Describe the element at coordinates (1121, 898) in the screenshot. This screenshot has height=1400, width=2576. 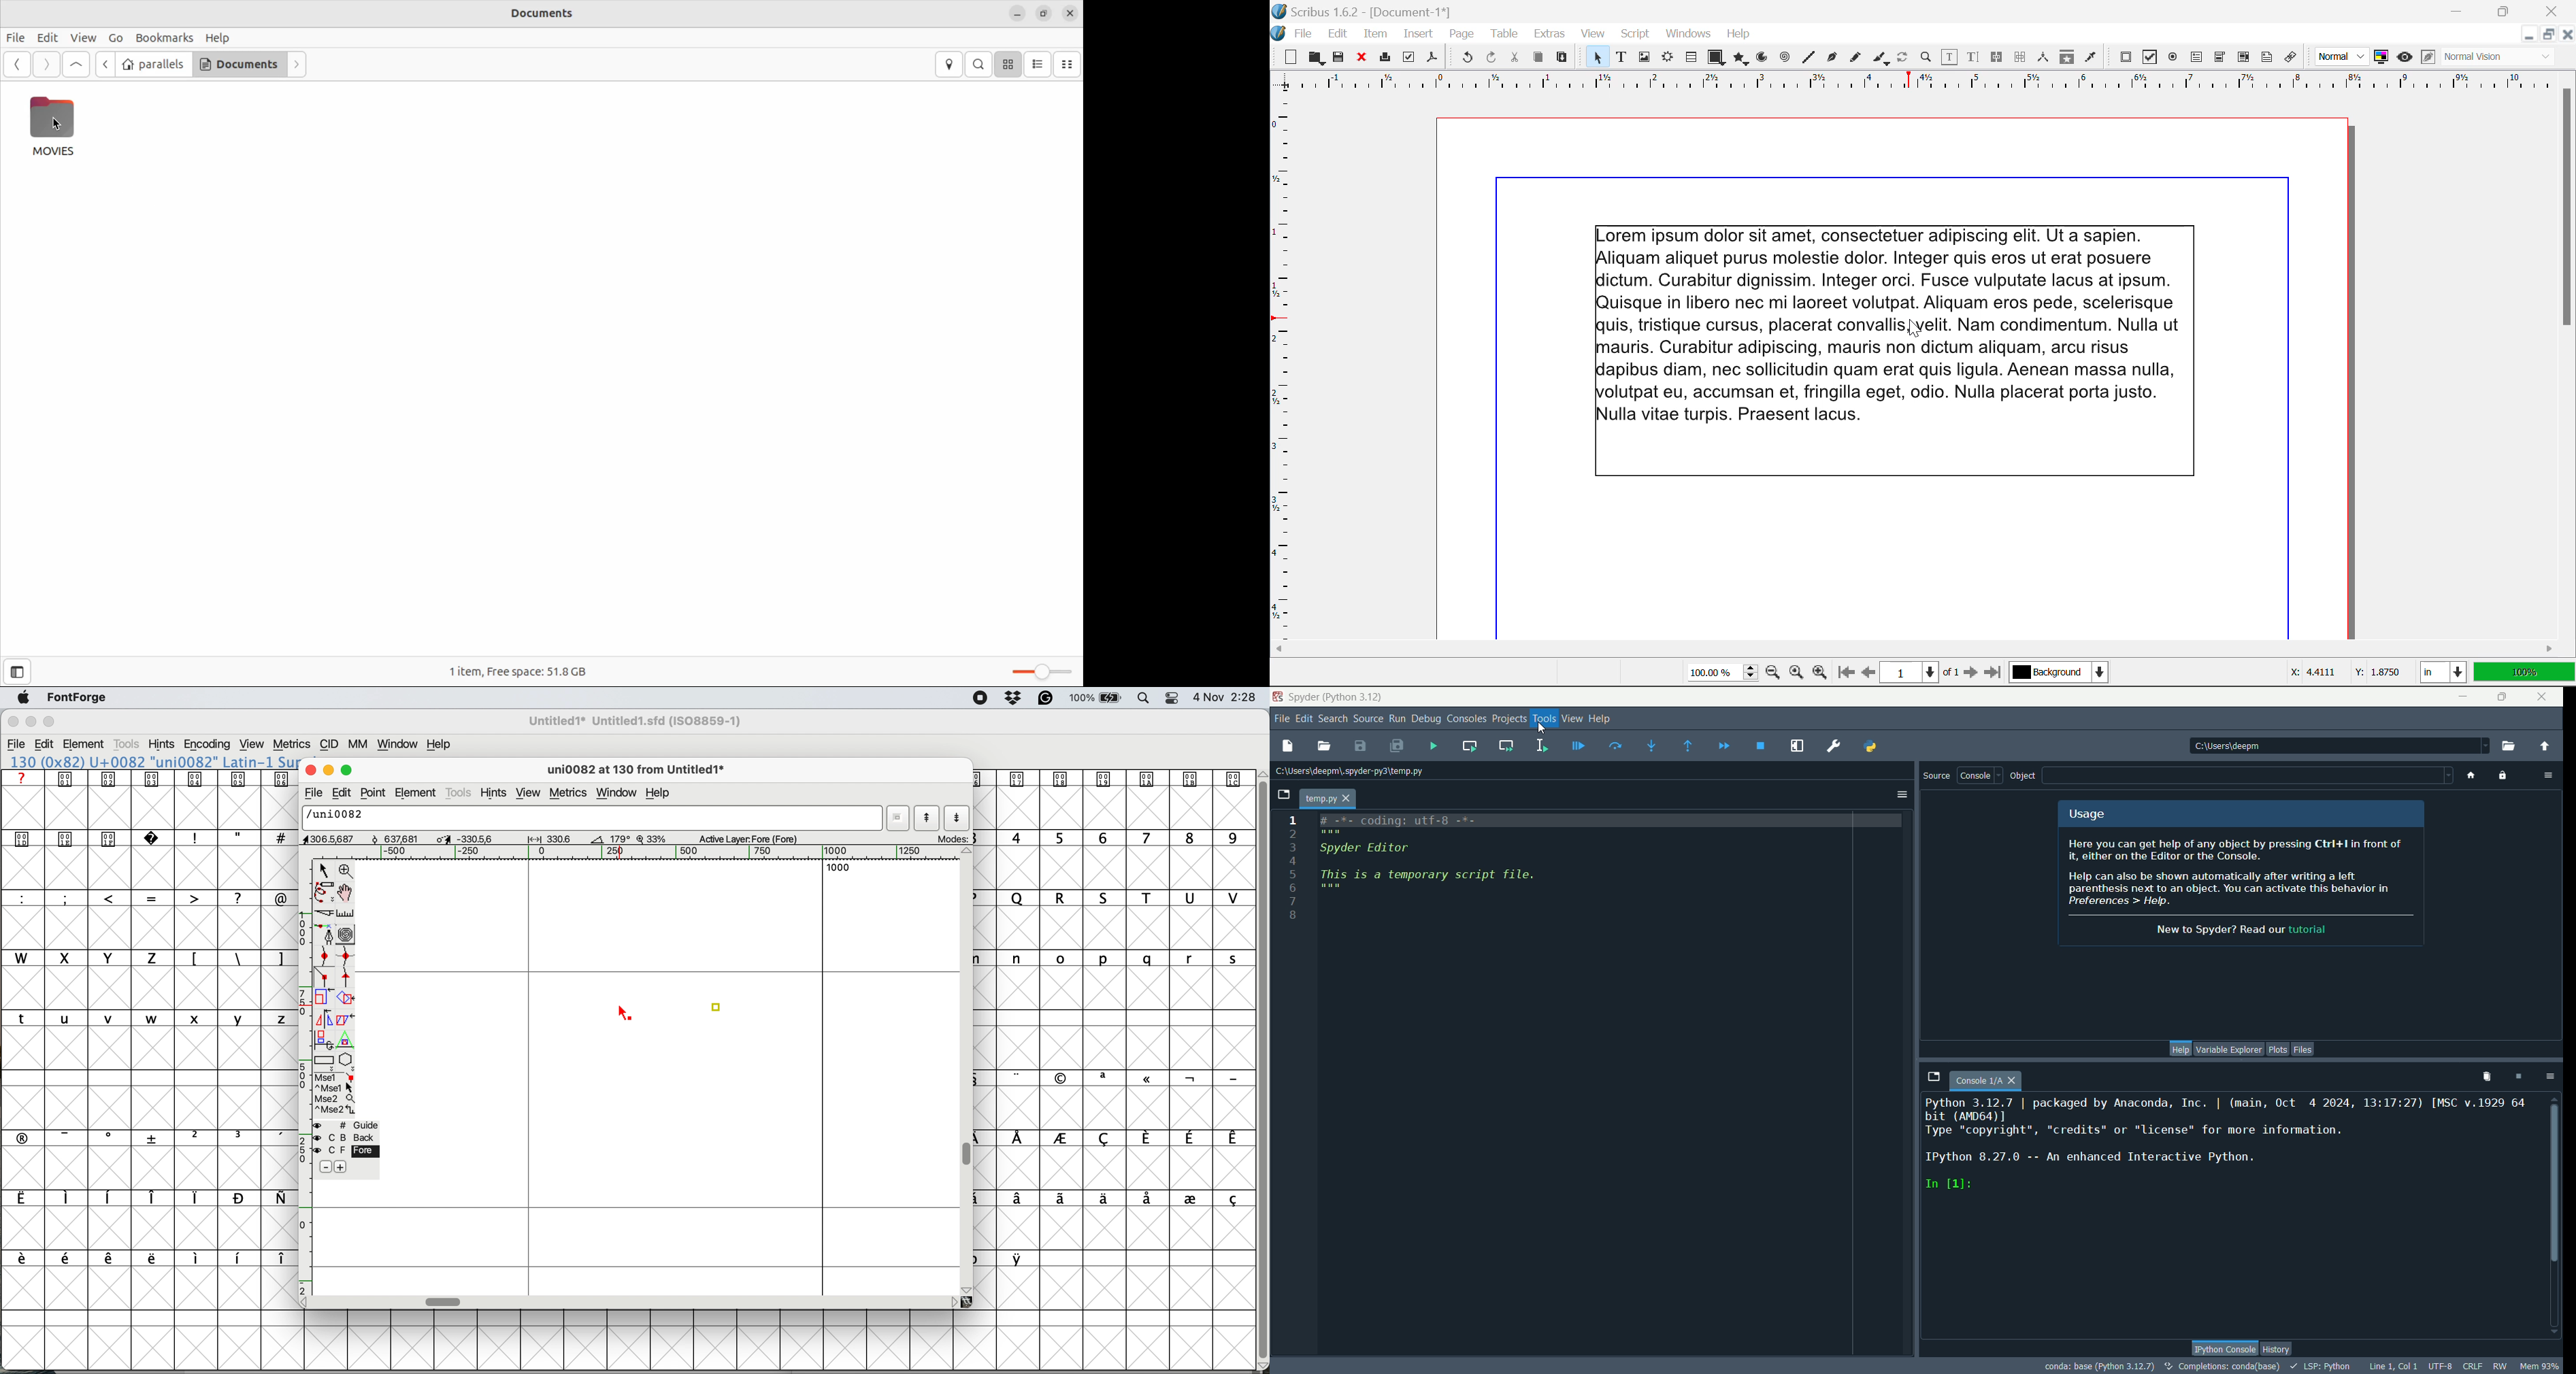
I see `uppercase letters` at that location.